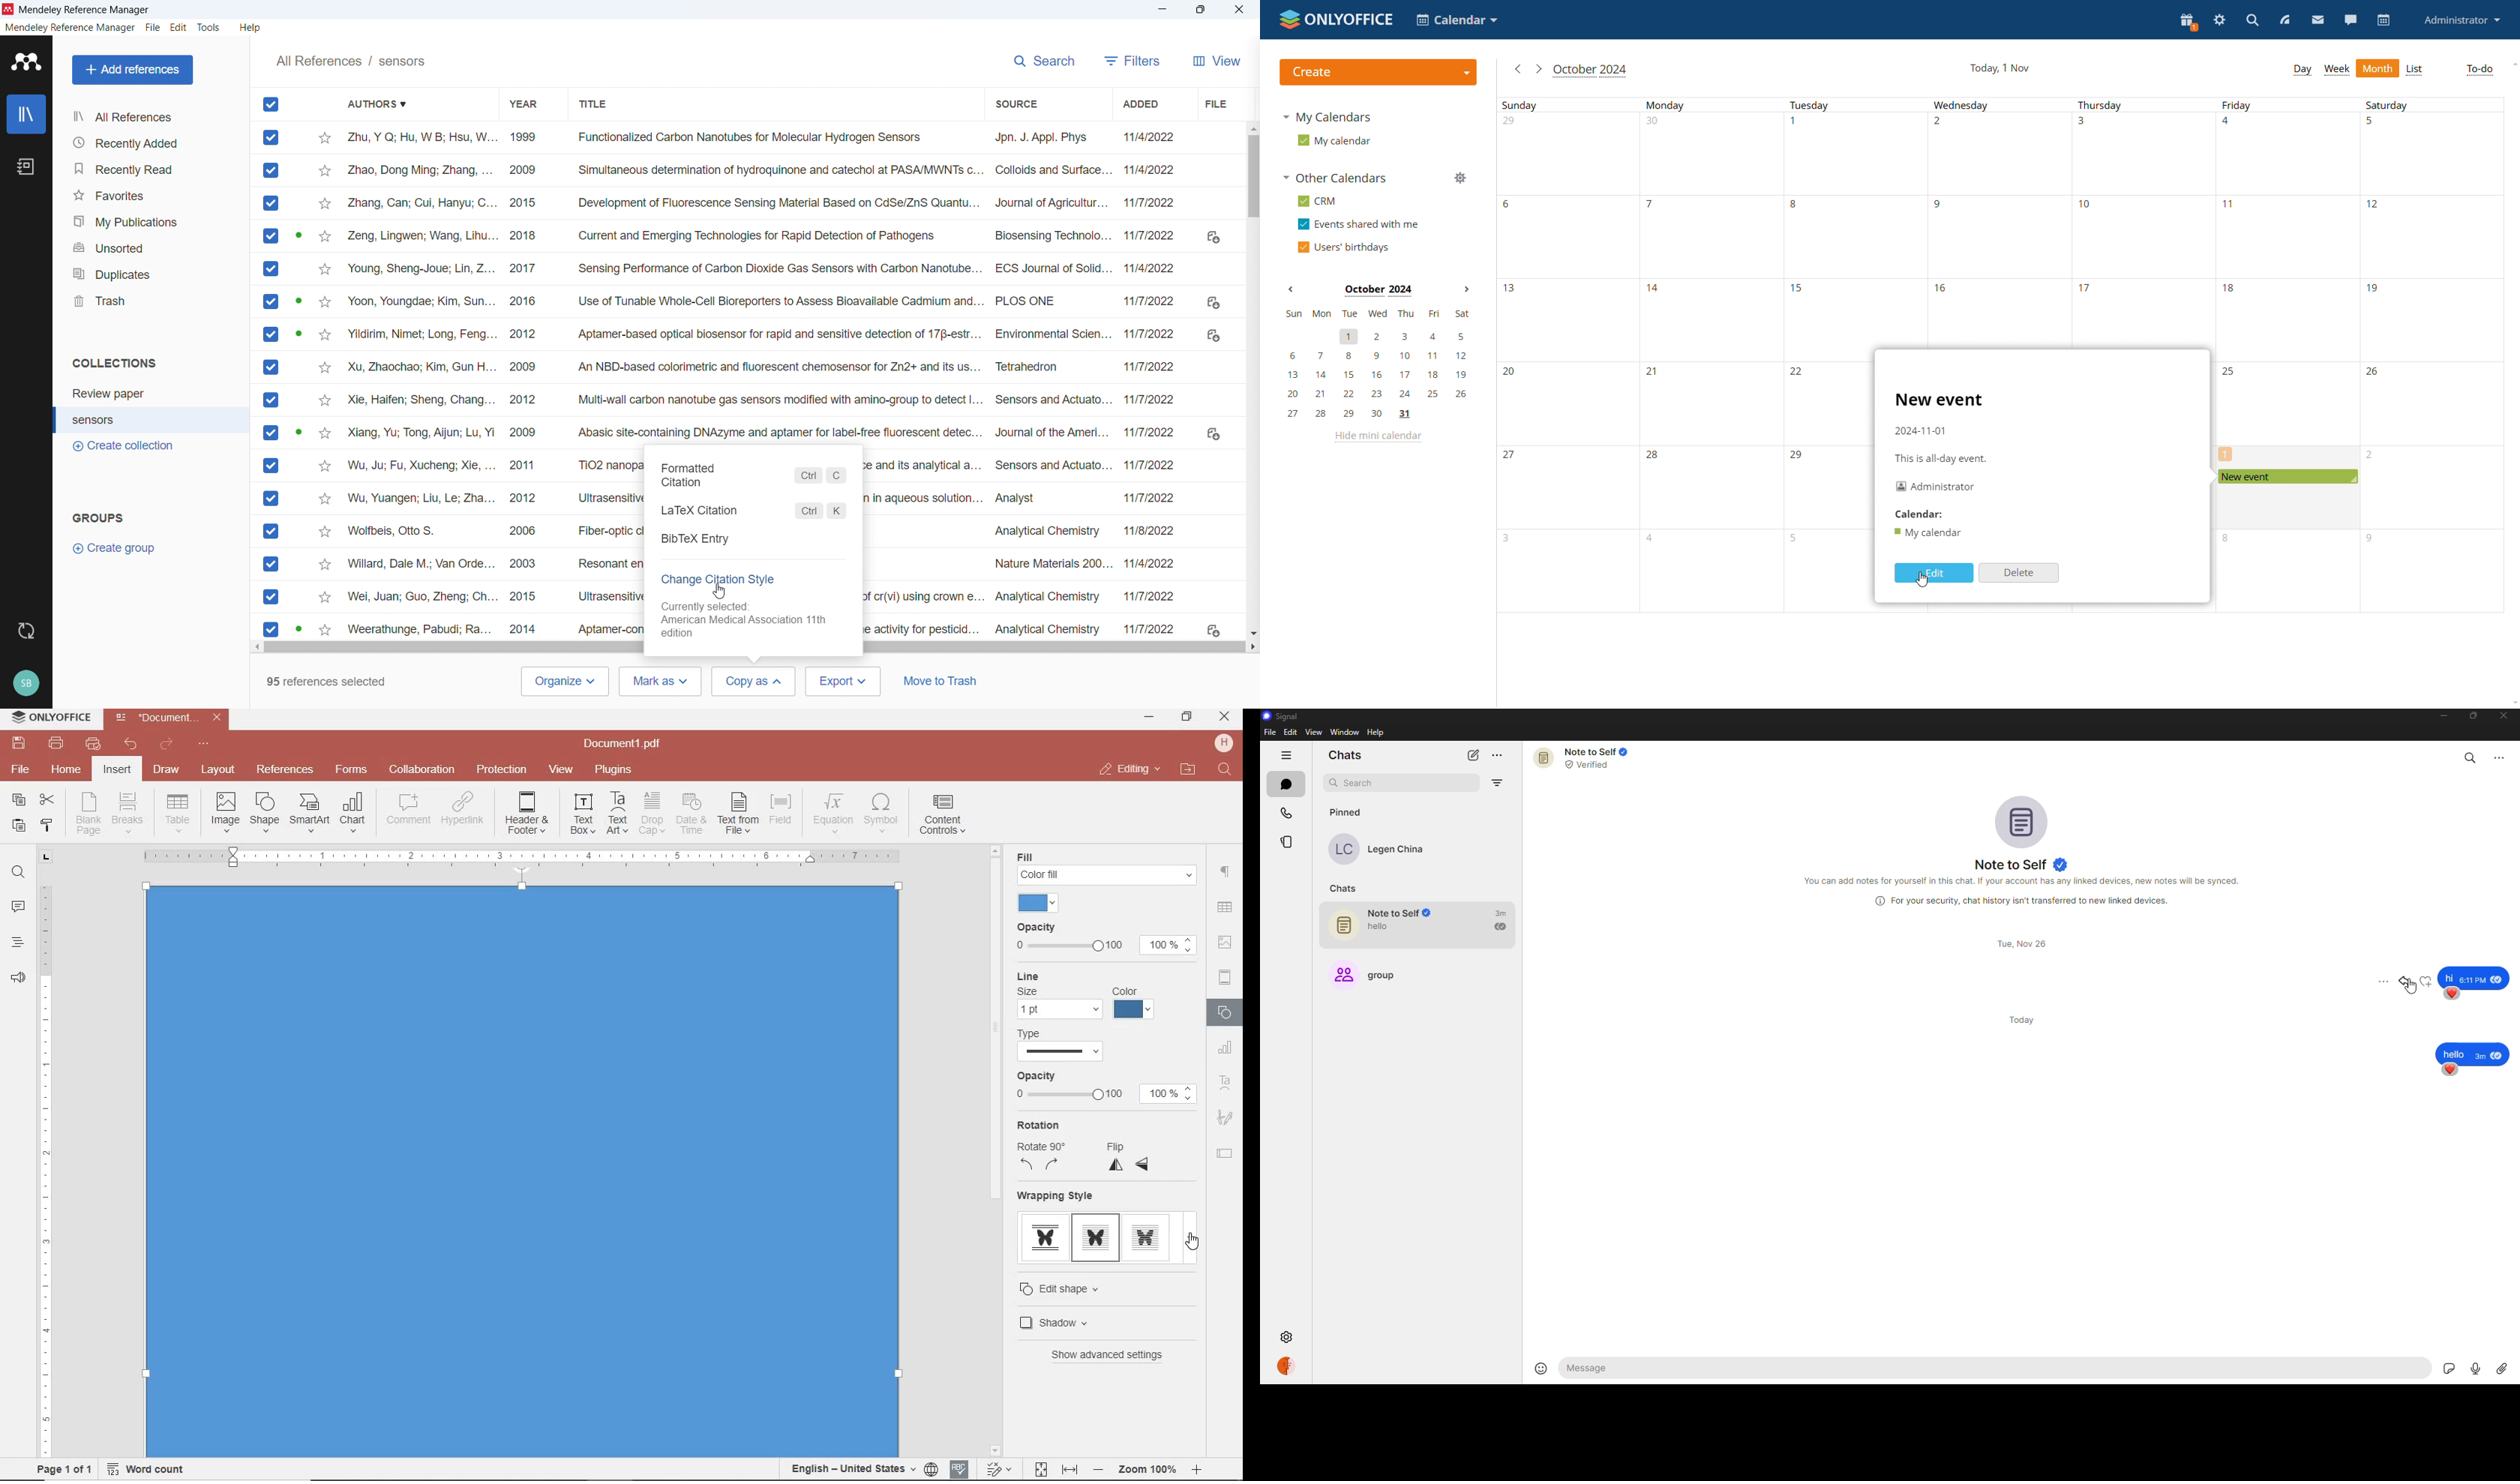 This screenshot has height=1484, width=2520. Describe the element at coordinates (1288, 1335) in the screenshot. I see `settings` at that location.